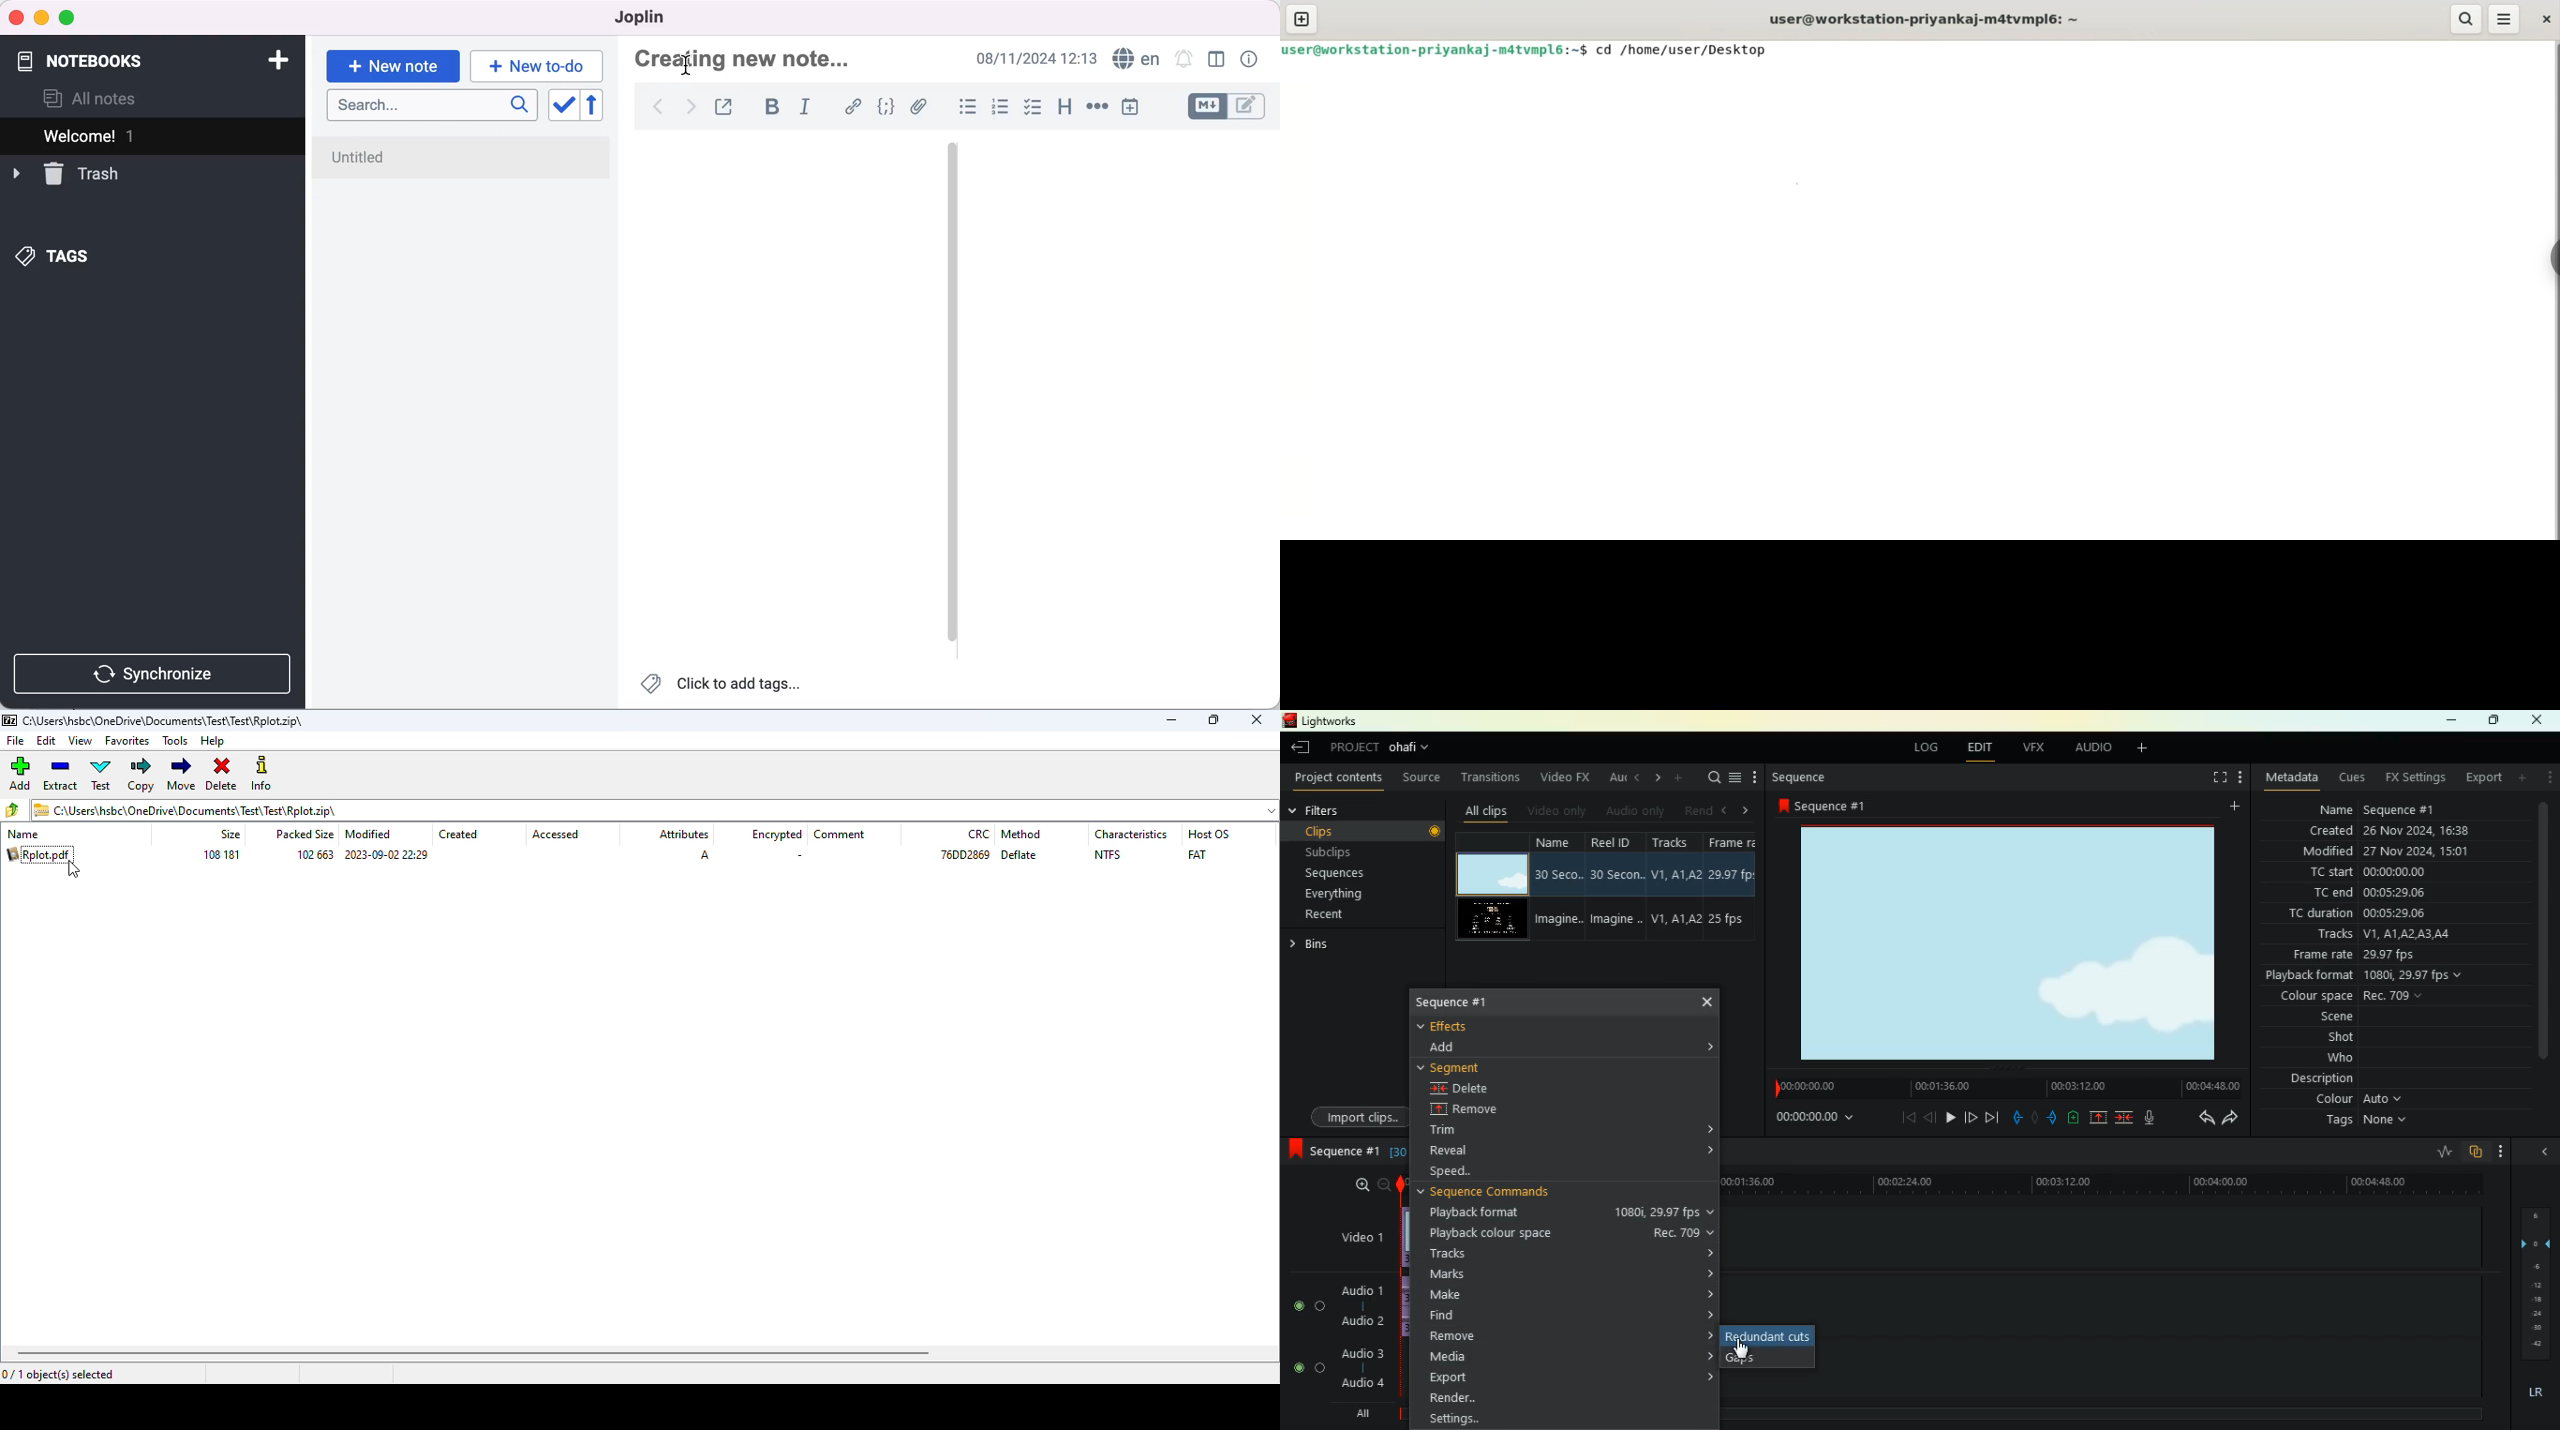 This screenshot has width=2576, height=1456. Describe the element at coordinates (1117, 392) in the screenshot. I see `blank canvas` at that location.